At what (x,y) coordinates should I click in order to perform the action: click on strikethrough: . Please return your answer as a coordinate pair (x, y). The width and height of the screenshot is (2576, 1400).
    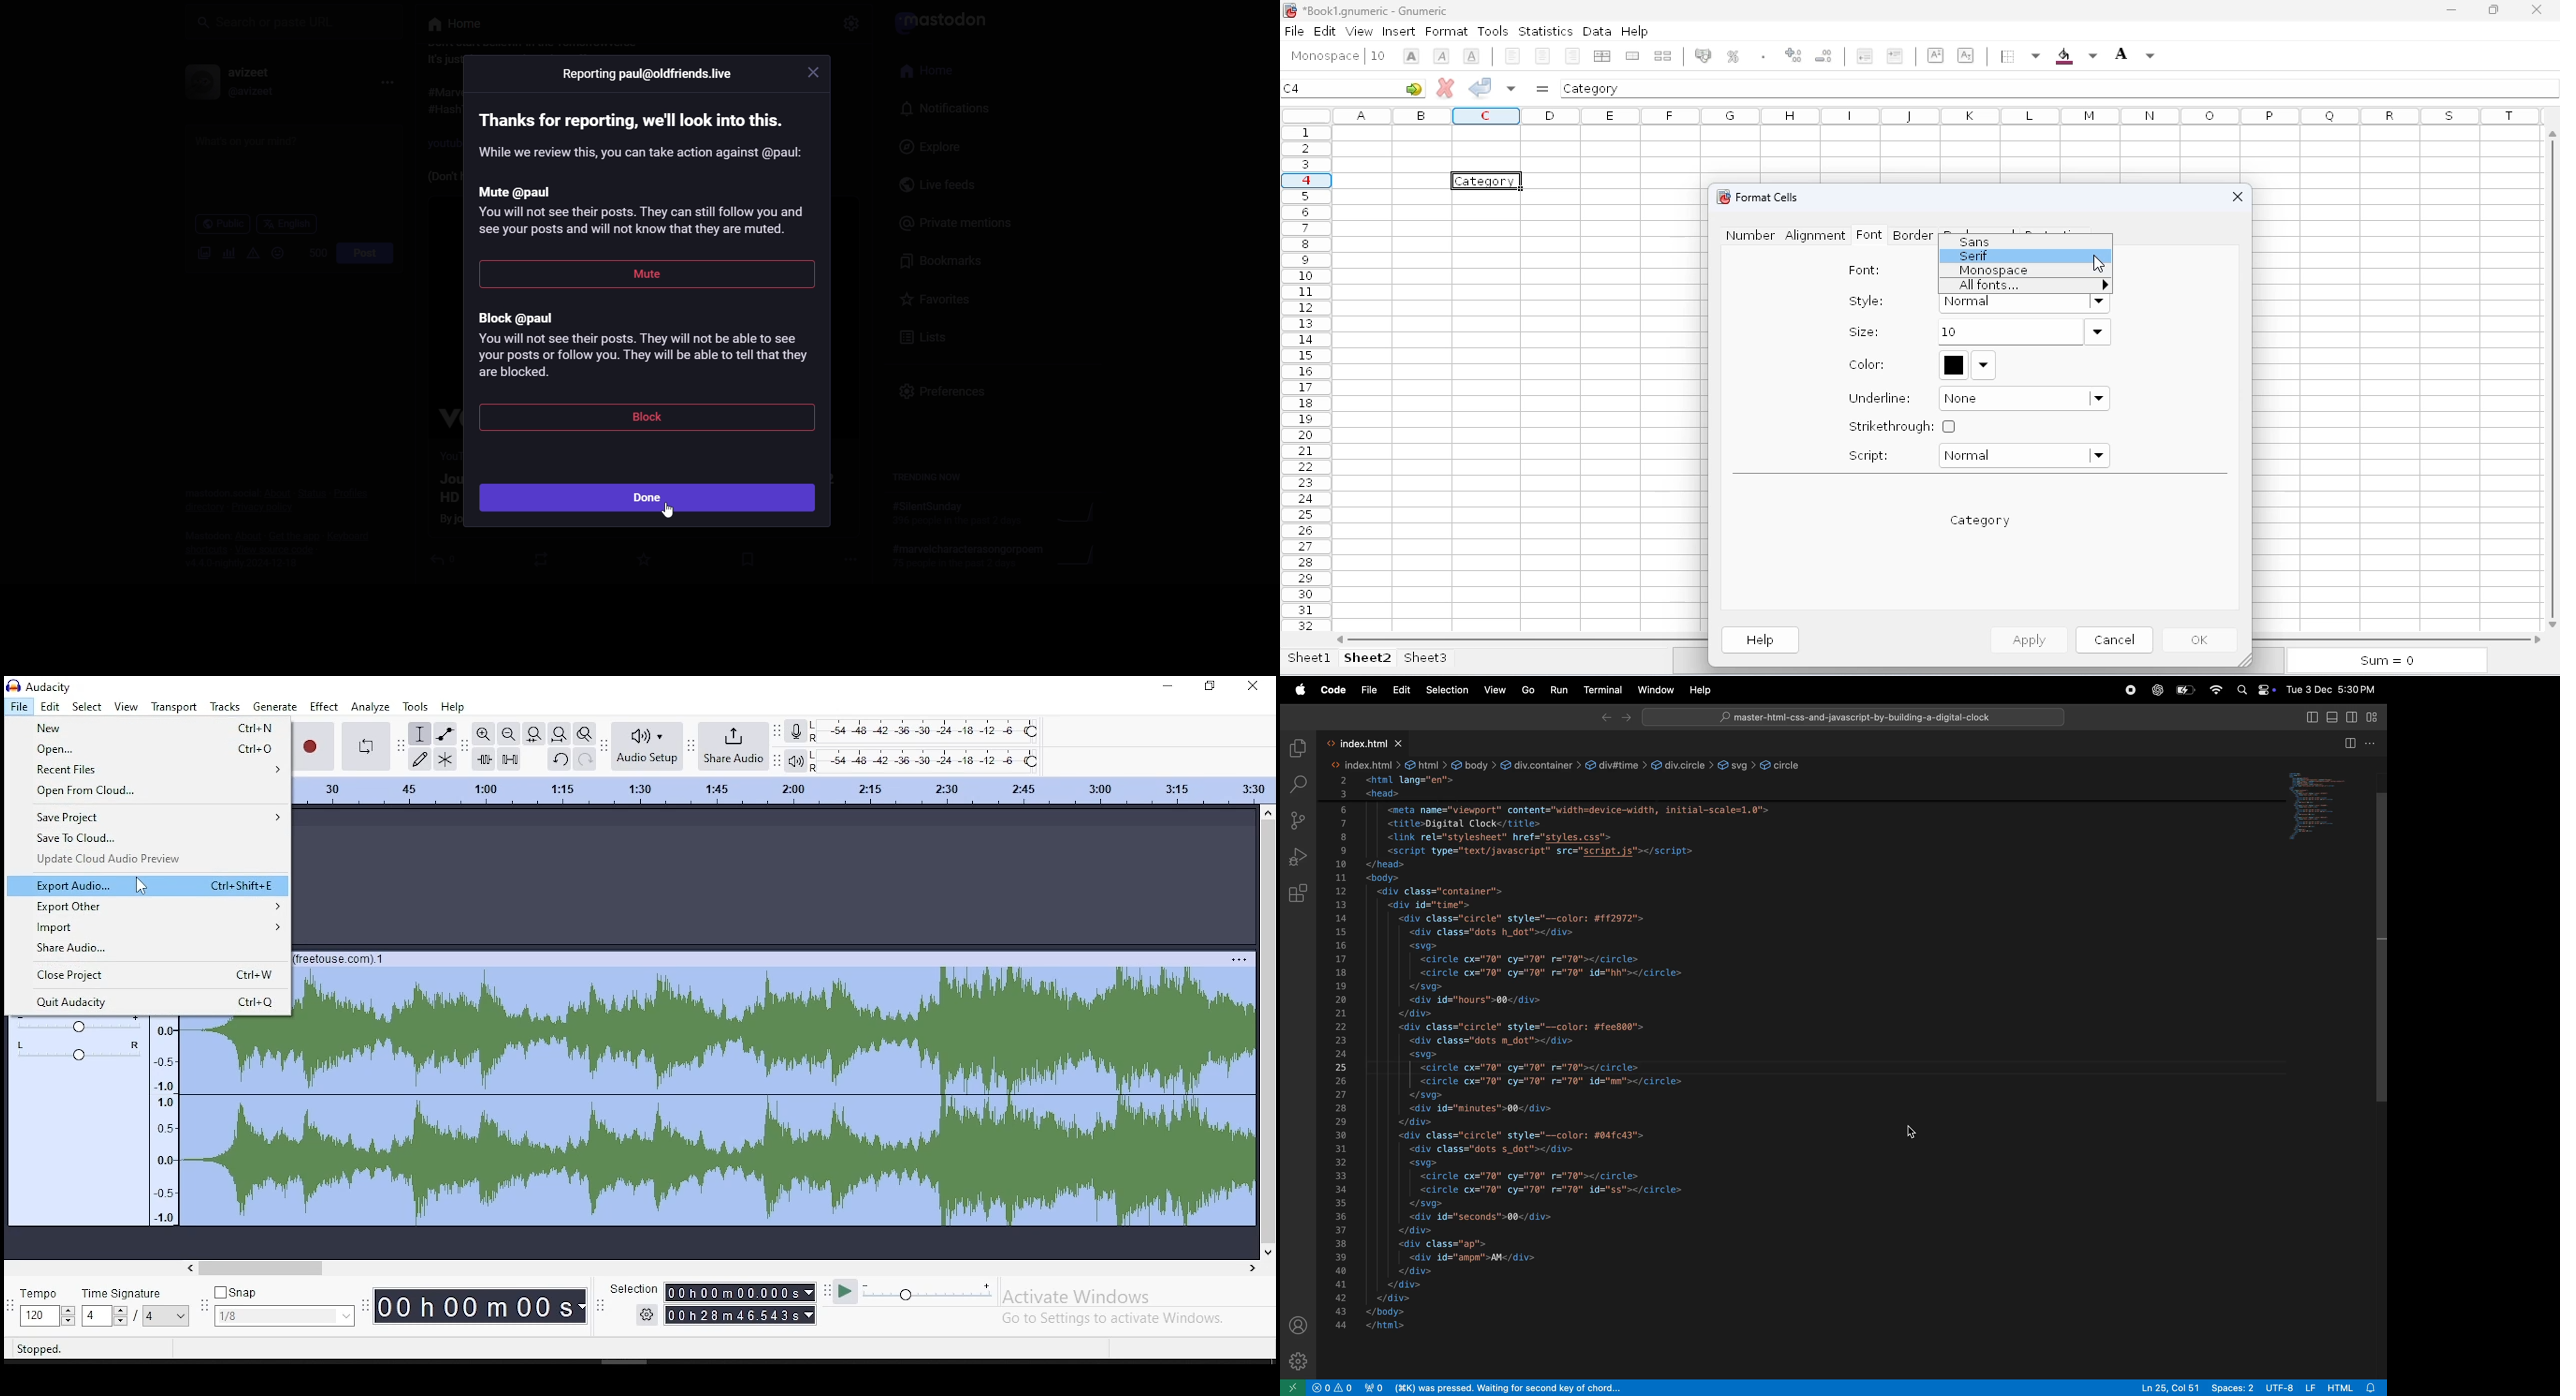
    Looking at the image, I should click on (1902, 426).